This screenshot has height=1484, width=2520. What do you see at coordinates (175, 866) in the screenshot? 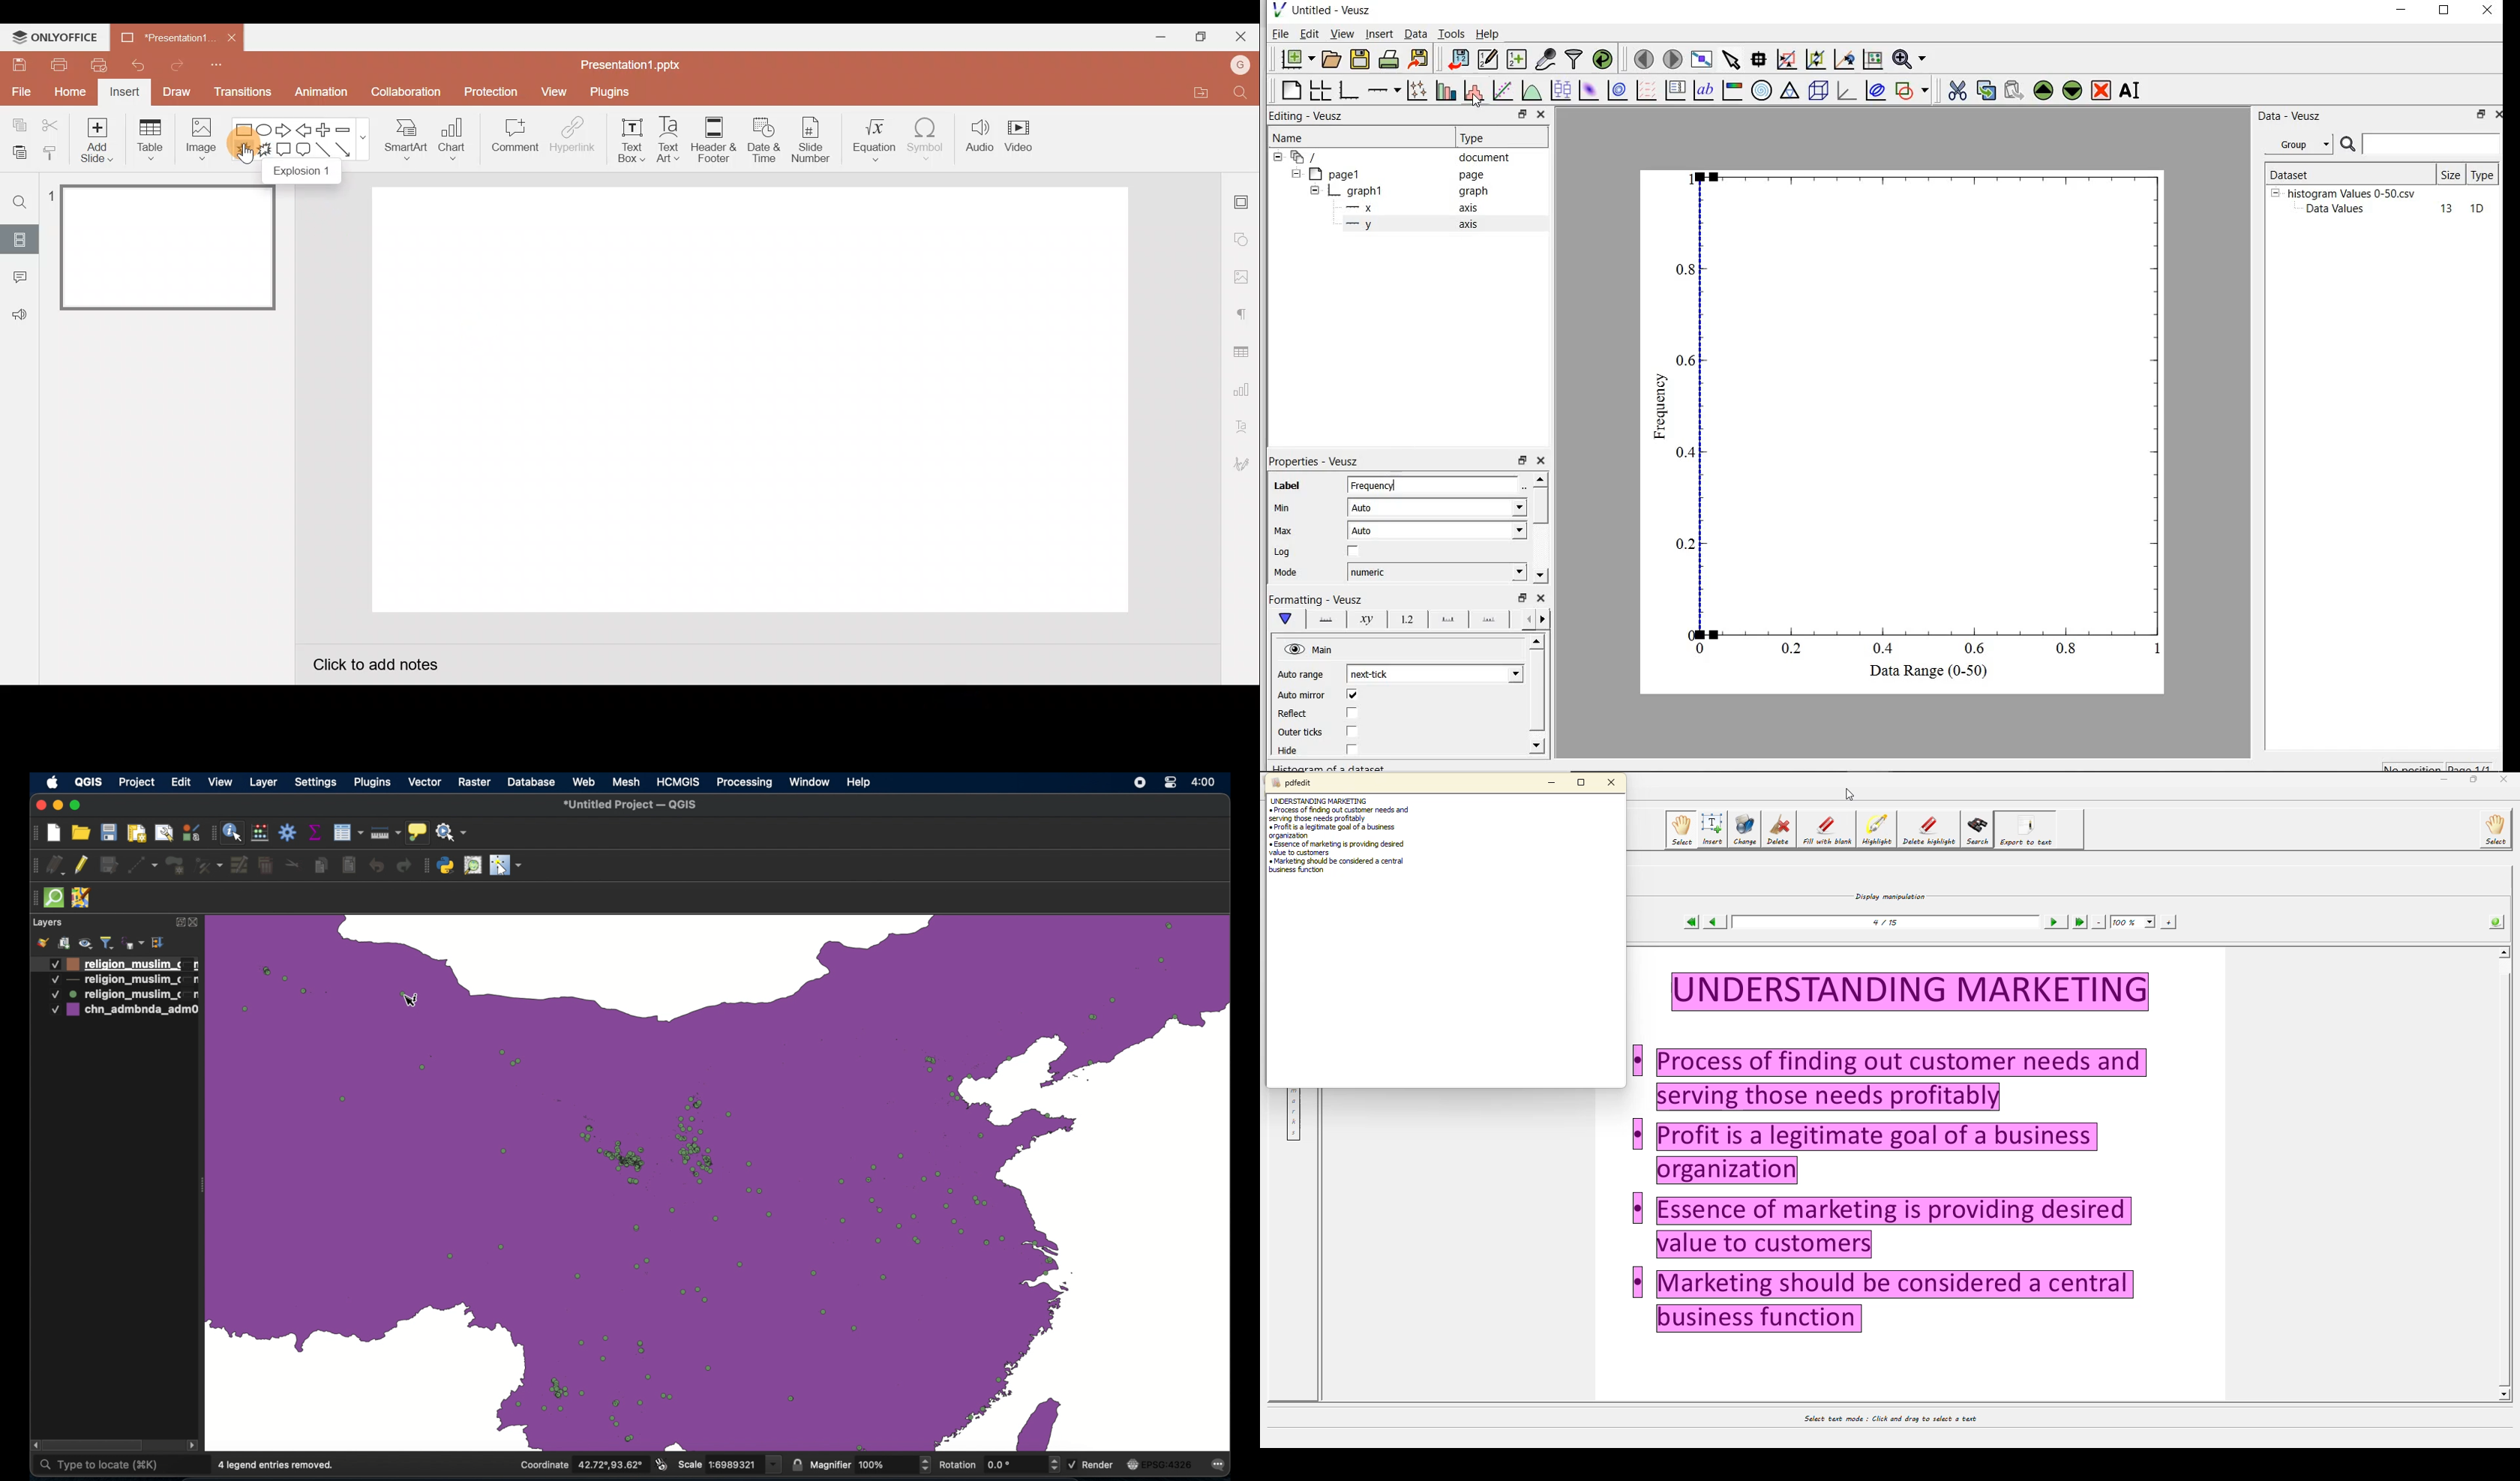
I see `addpolygonfeature` at bounding box center [175, 866].